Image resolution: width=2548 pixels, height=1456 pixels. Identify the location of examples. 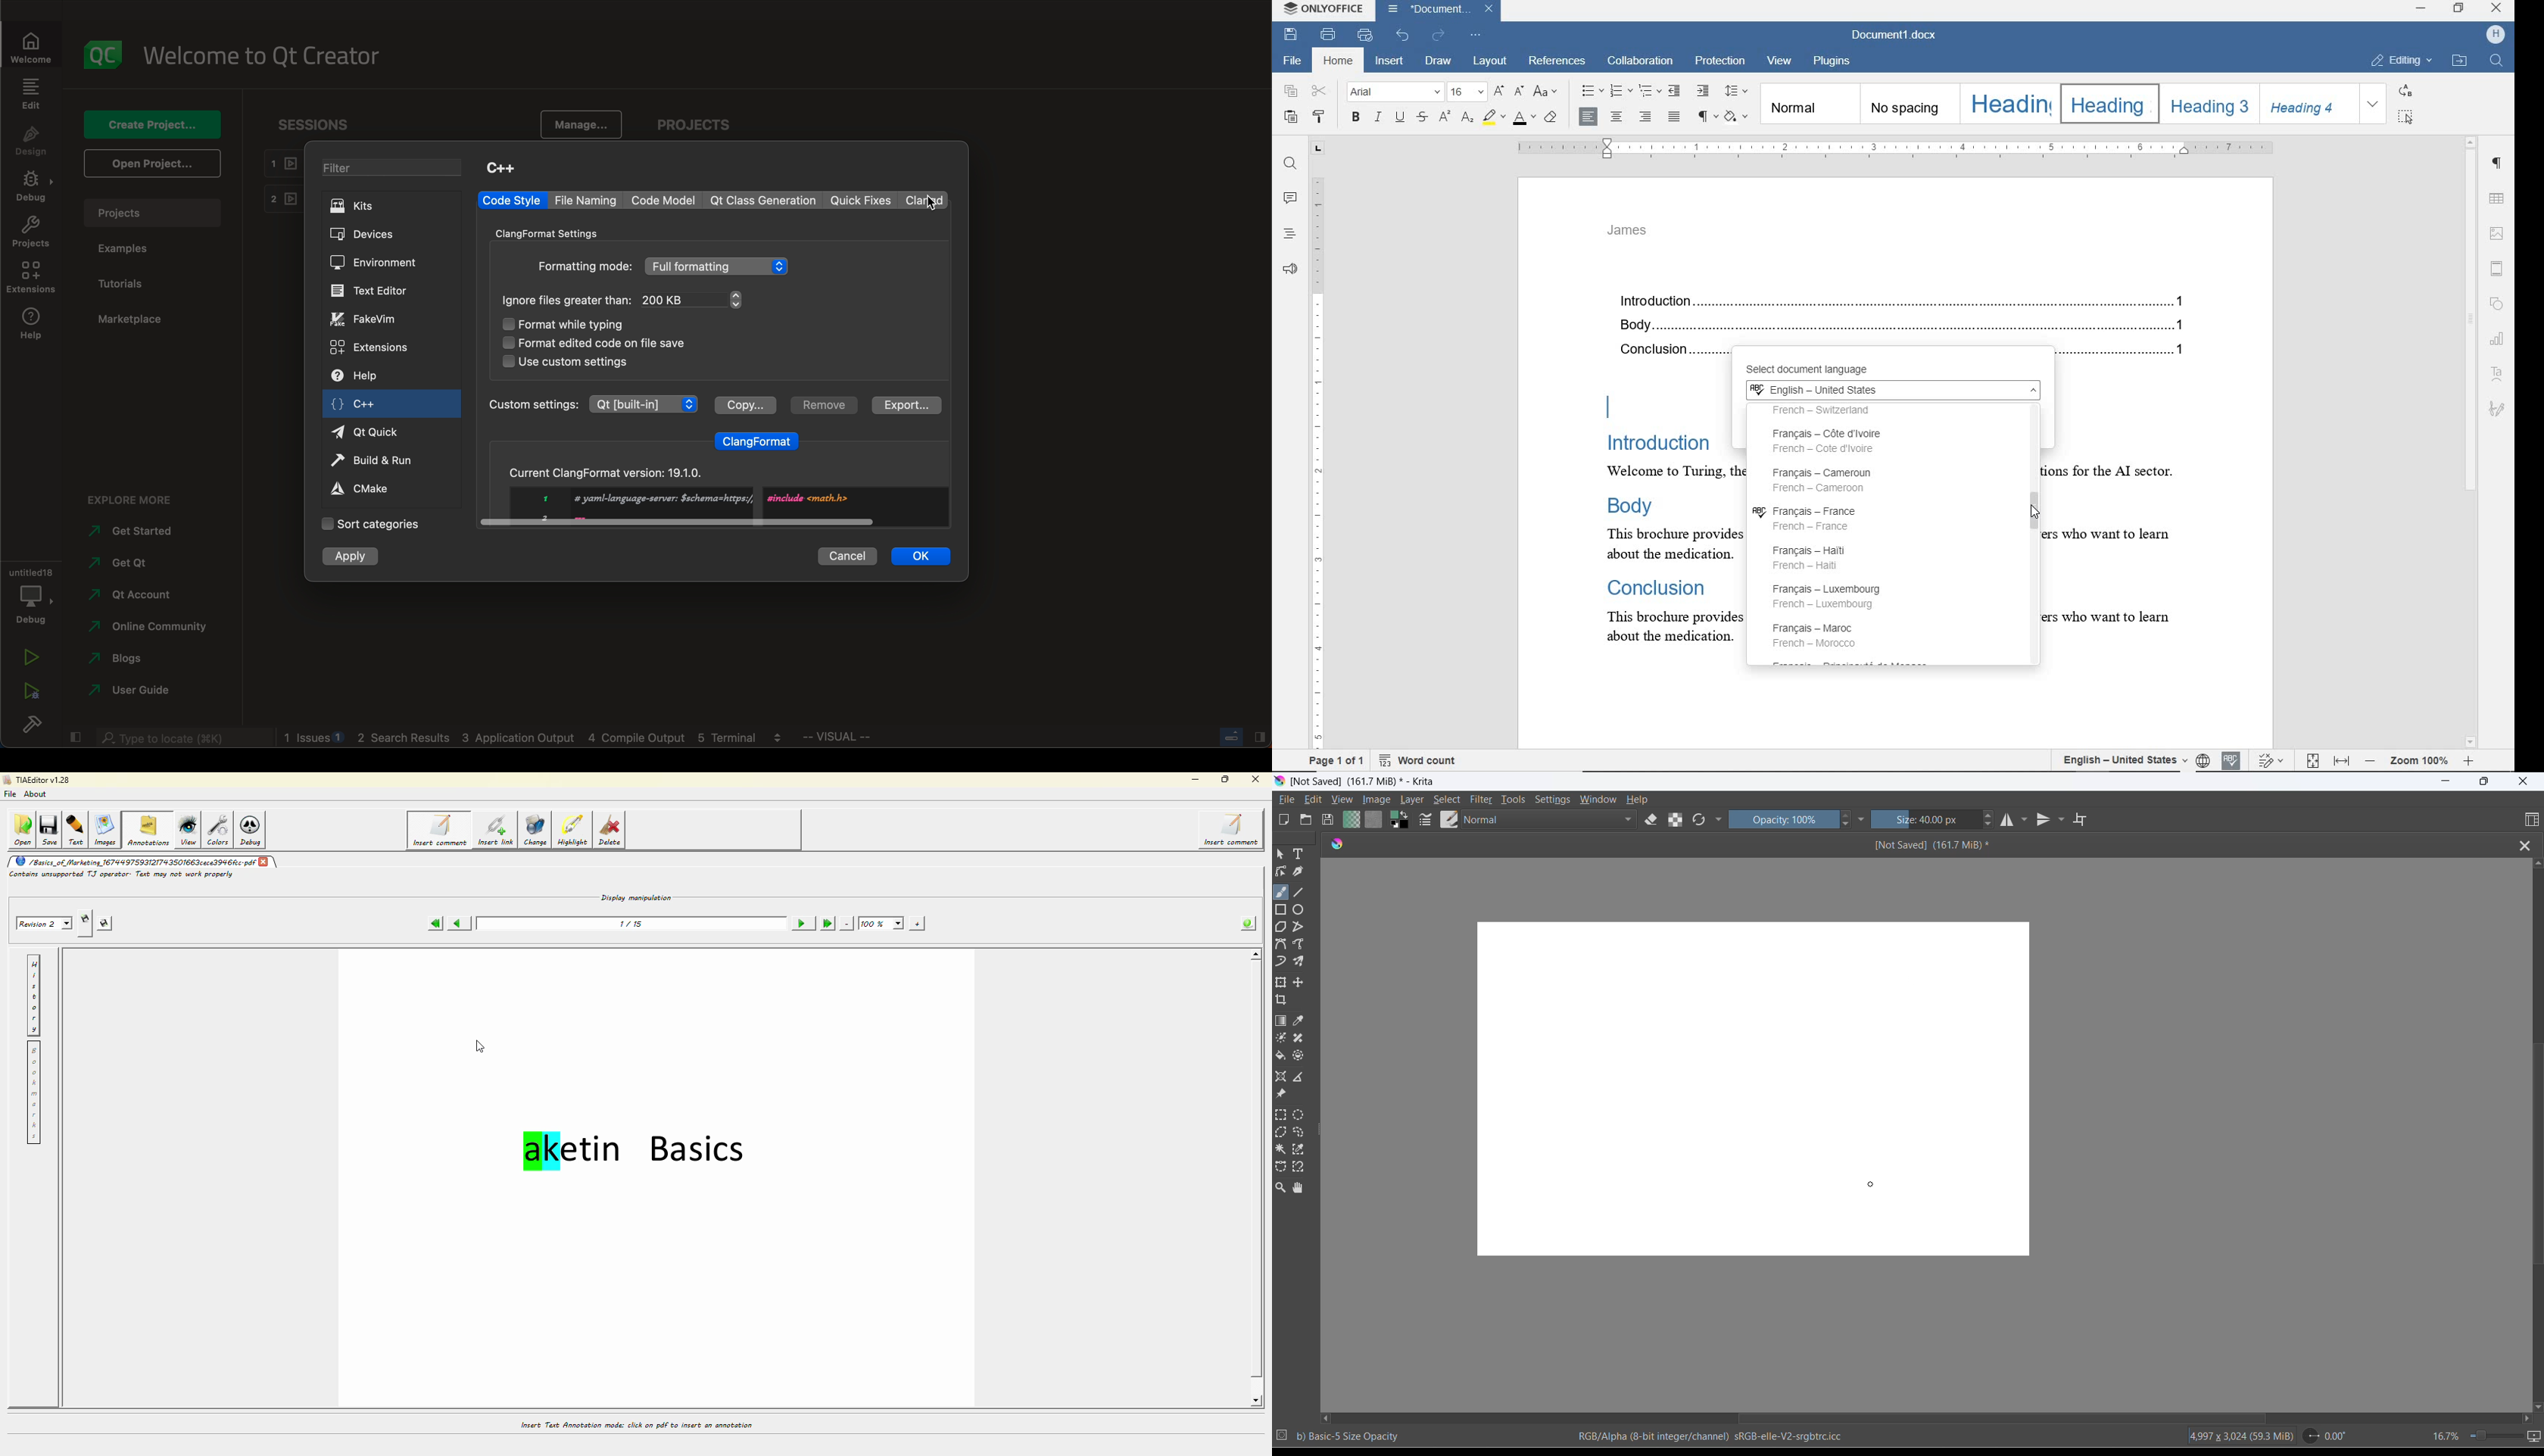
(141, 246).